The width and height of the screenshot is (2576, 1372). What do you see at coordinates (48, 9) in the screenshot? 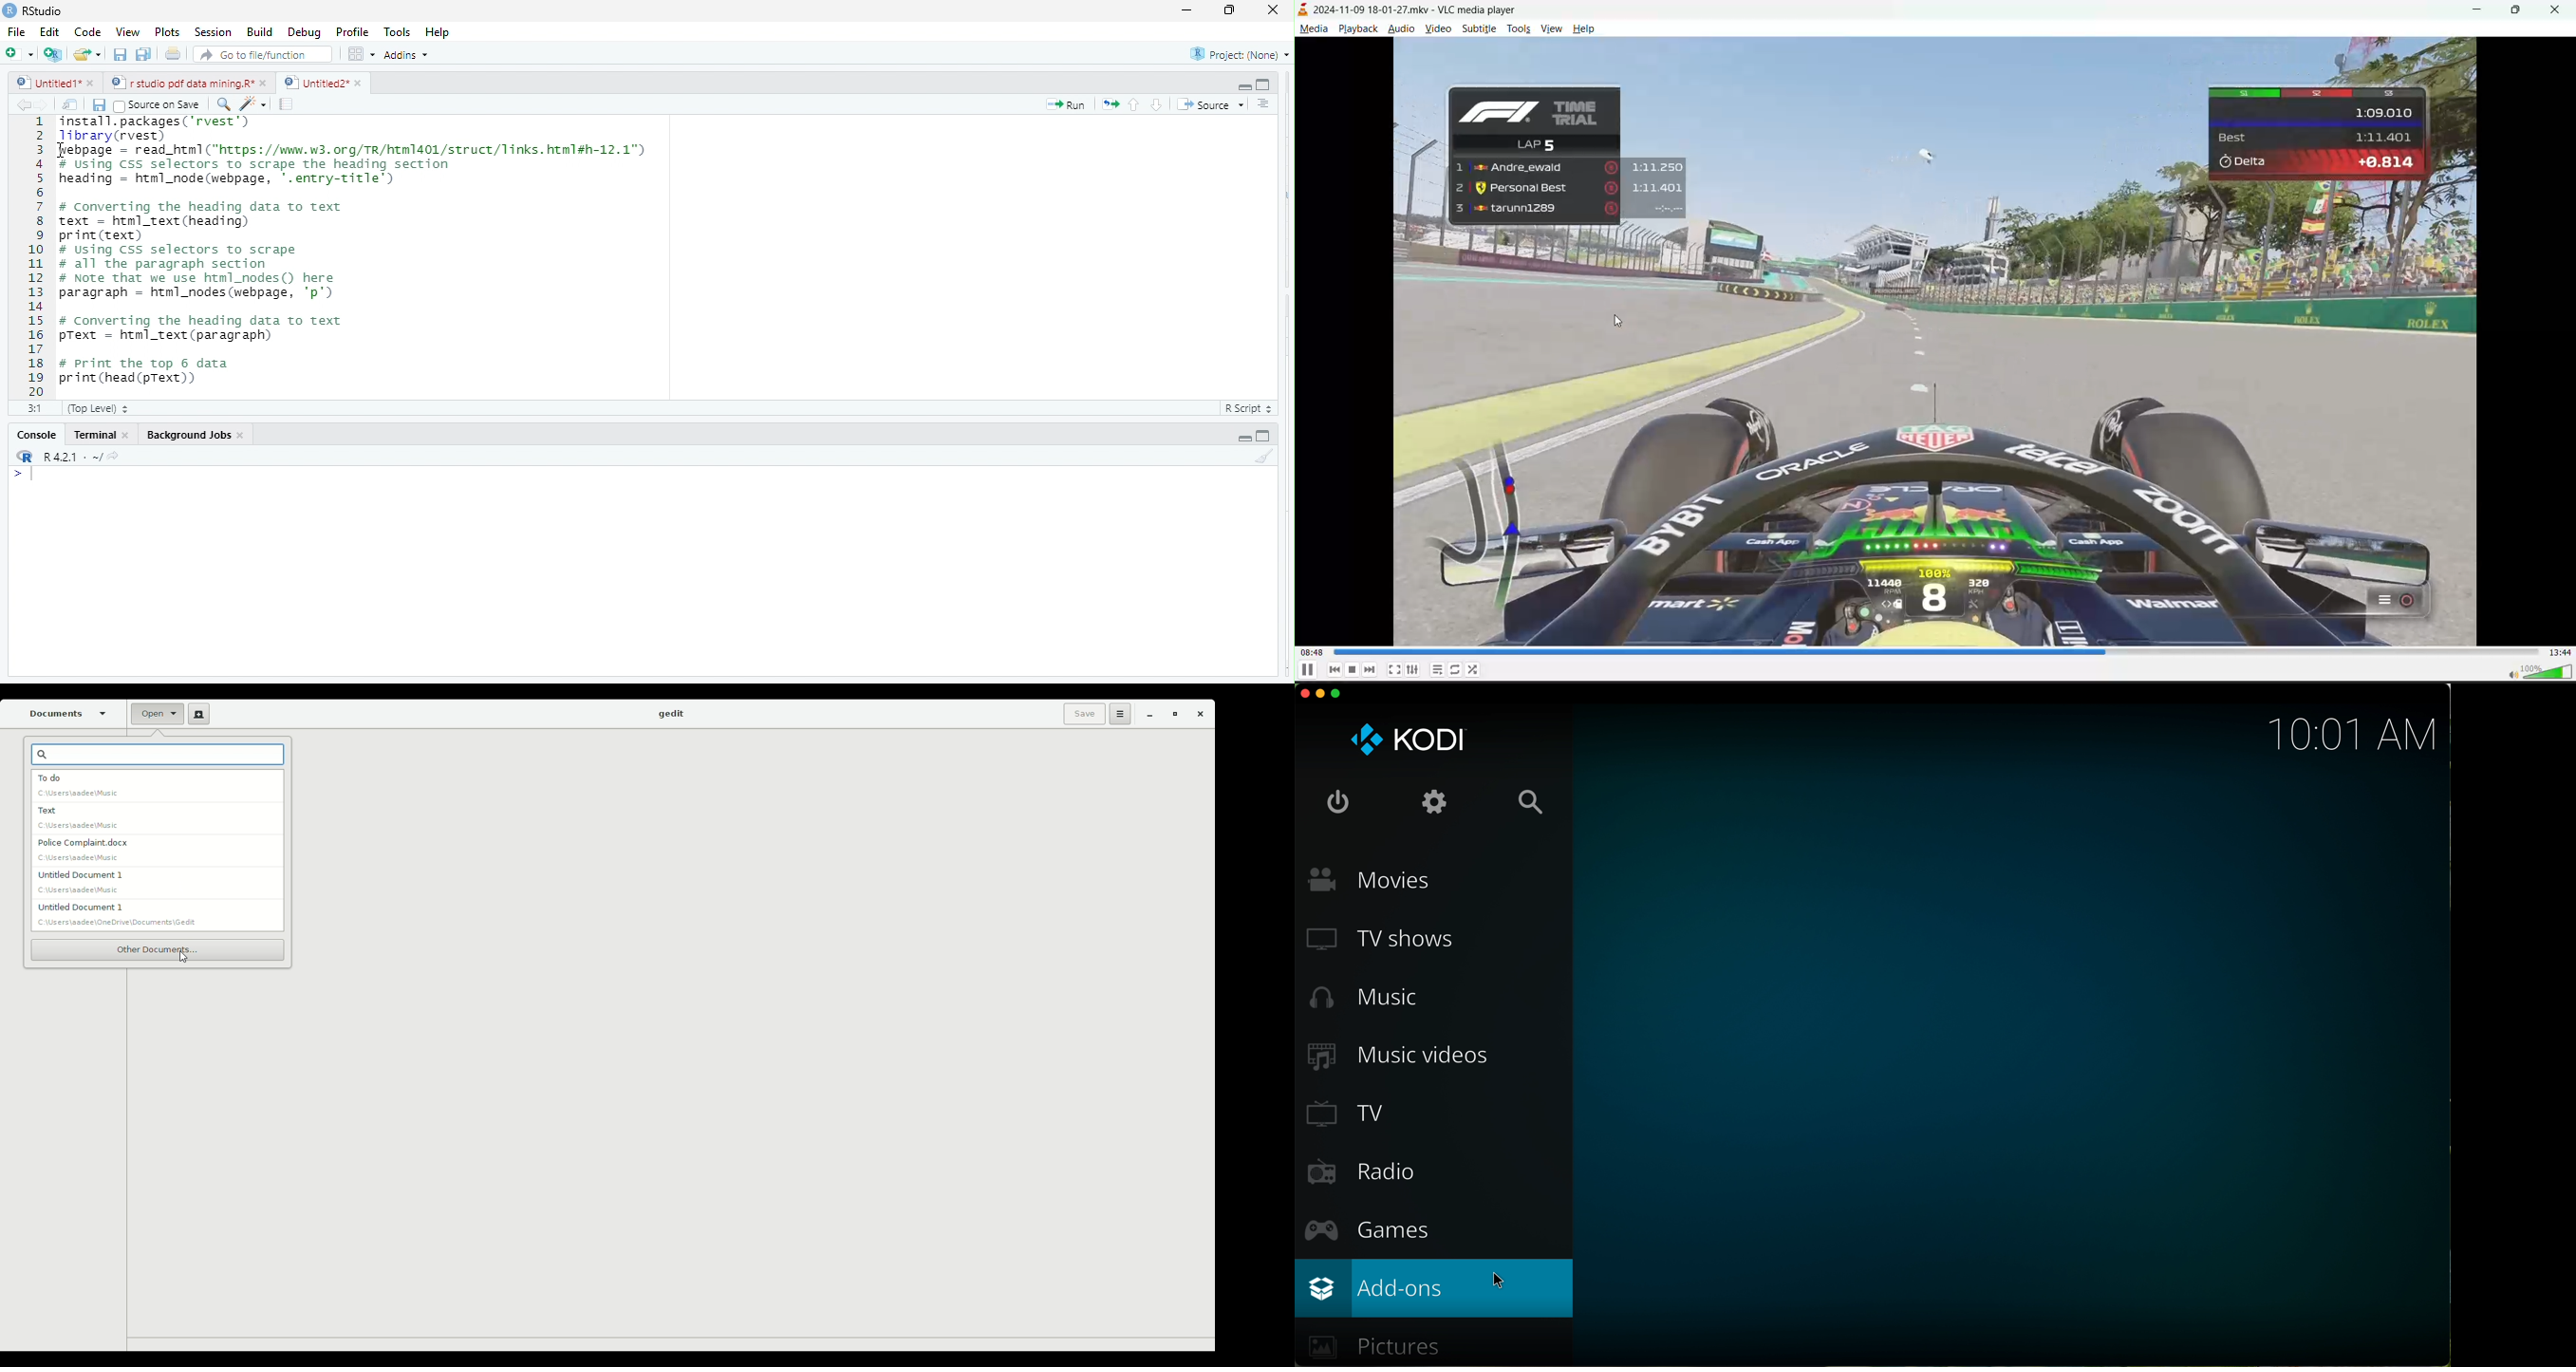
I see `RStudio` at bounding box center [48, 9].